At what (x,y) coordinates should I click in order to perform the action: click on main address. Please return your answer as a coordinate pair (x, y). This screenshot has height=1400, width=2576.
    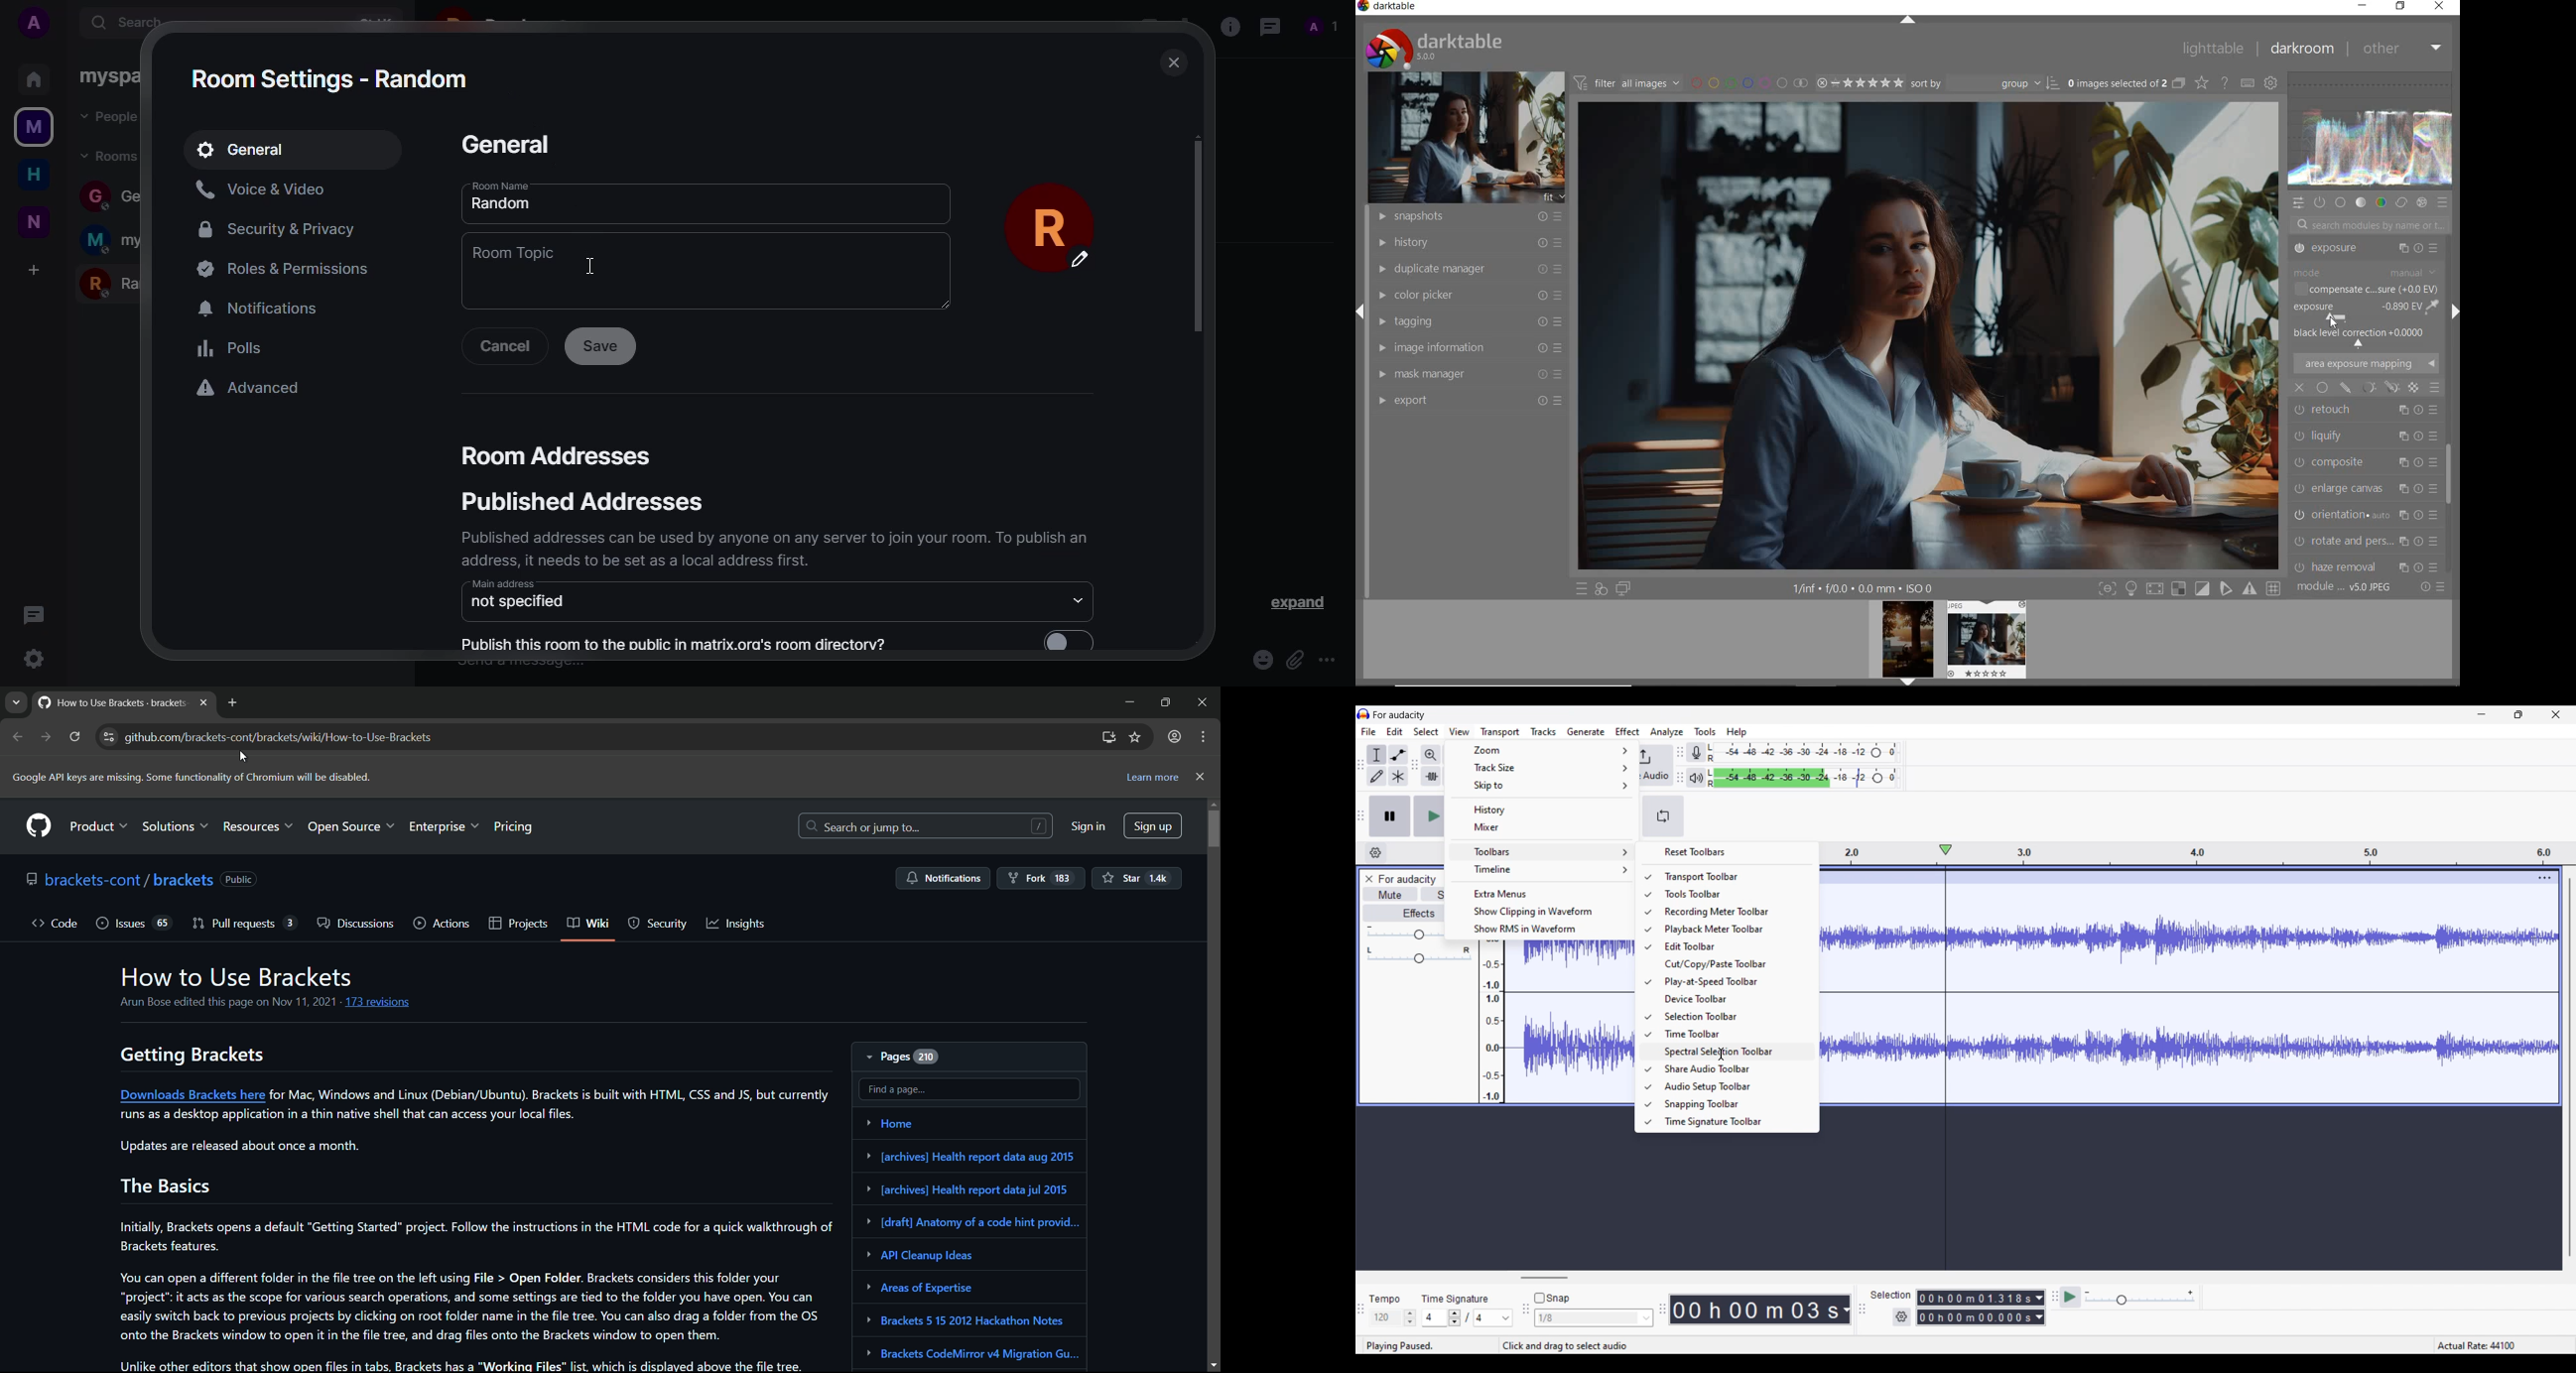
    Looking at the image, I should click on (504, 584).